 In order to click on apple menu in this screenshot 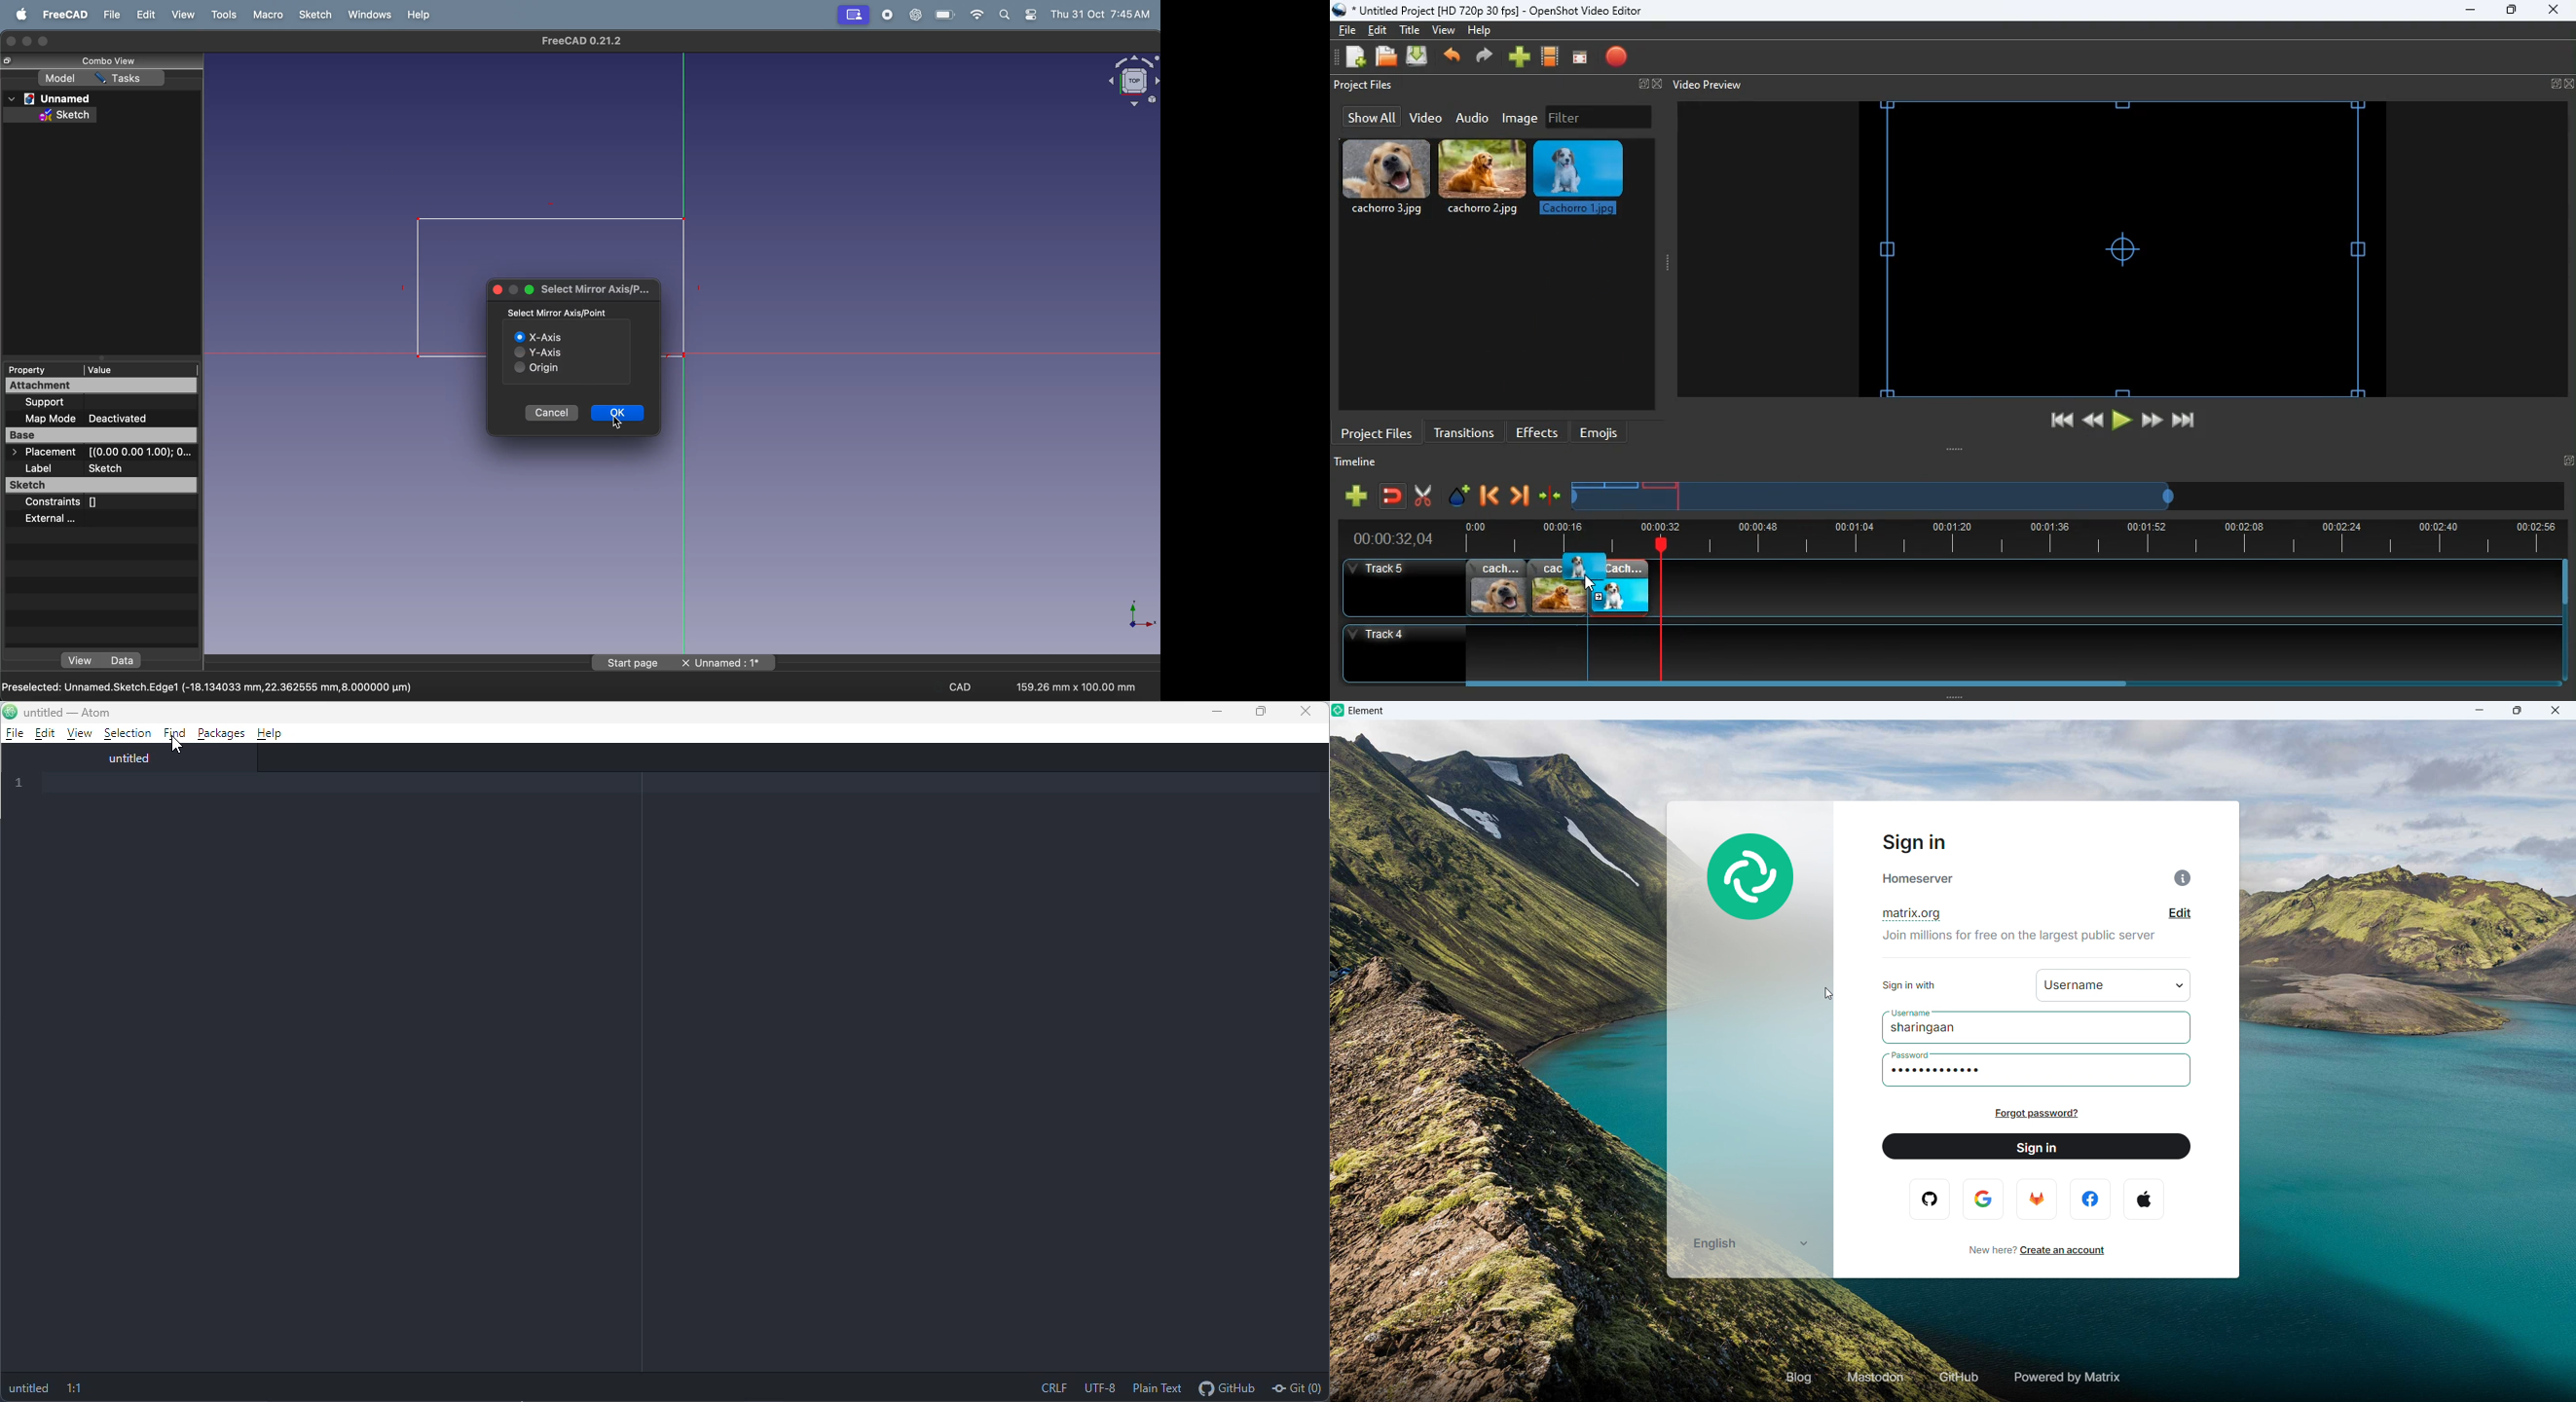, I will do `click(17, 15)`.